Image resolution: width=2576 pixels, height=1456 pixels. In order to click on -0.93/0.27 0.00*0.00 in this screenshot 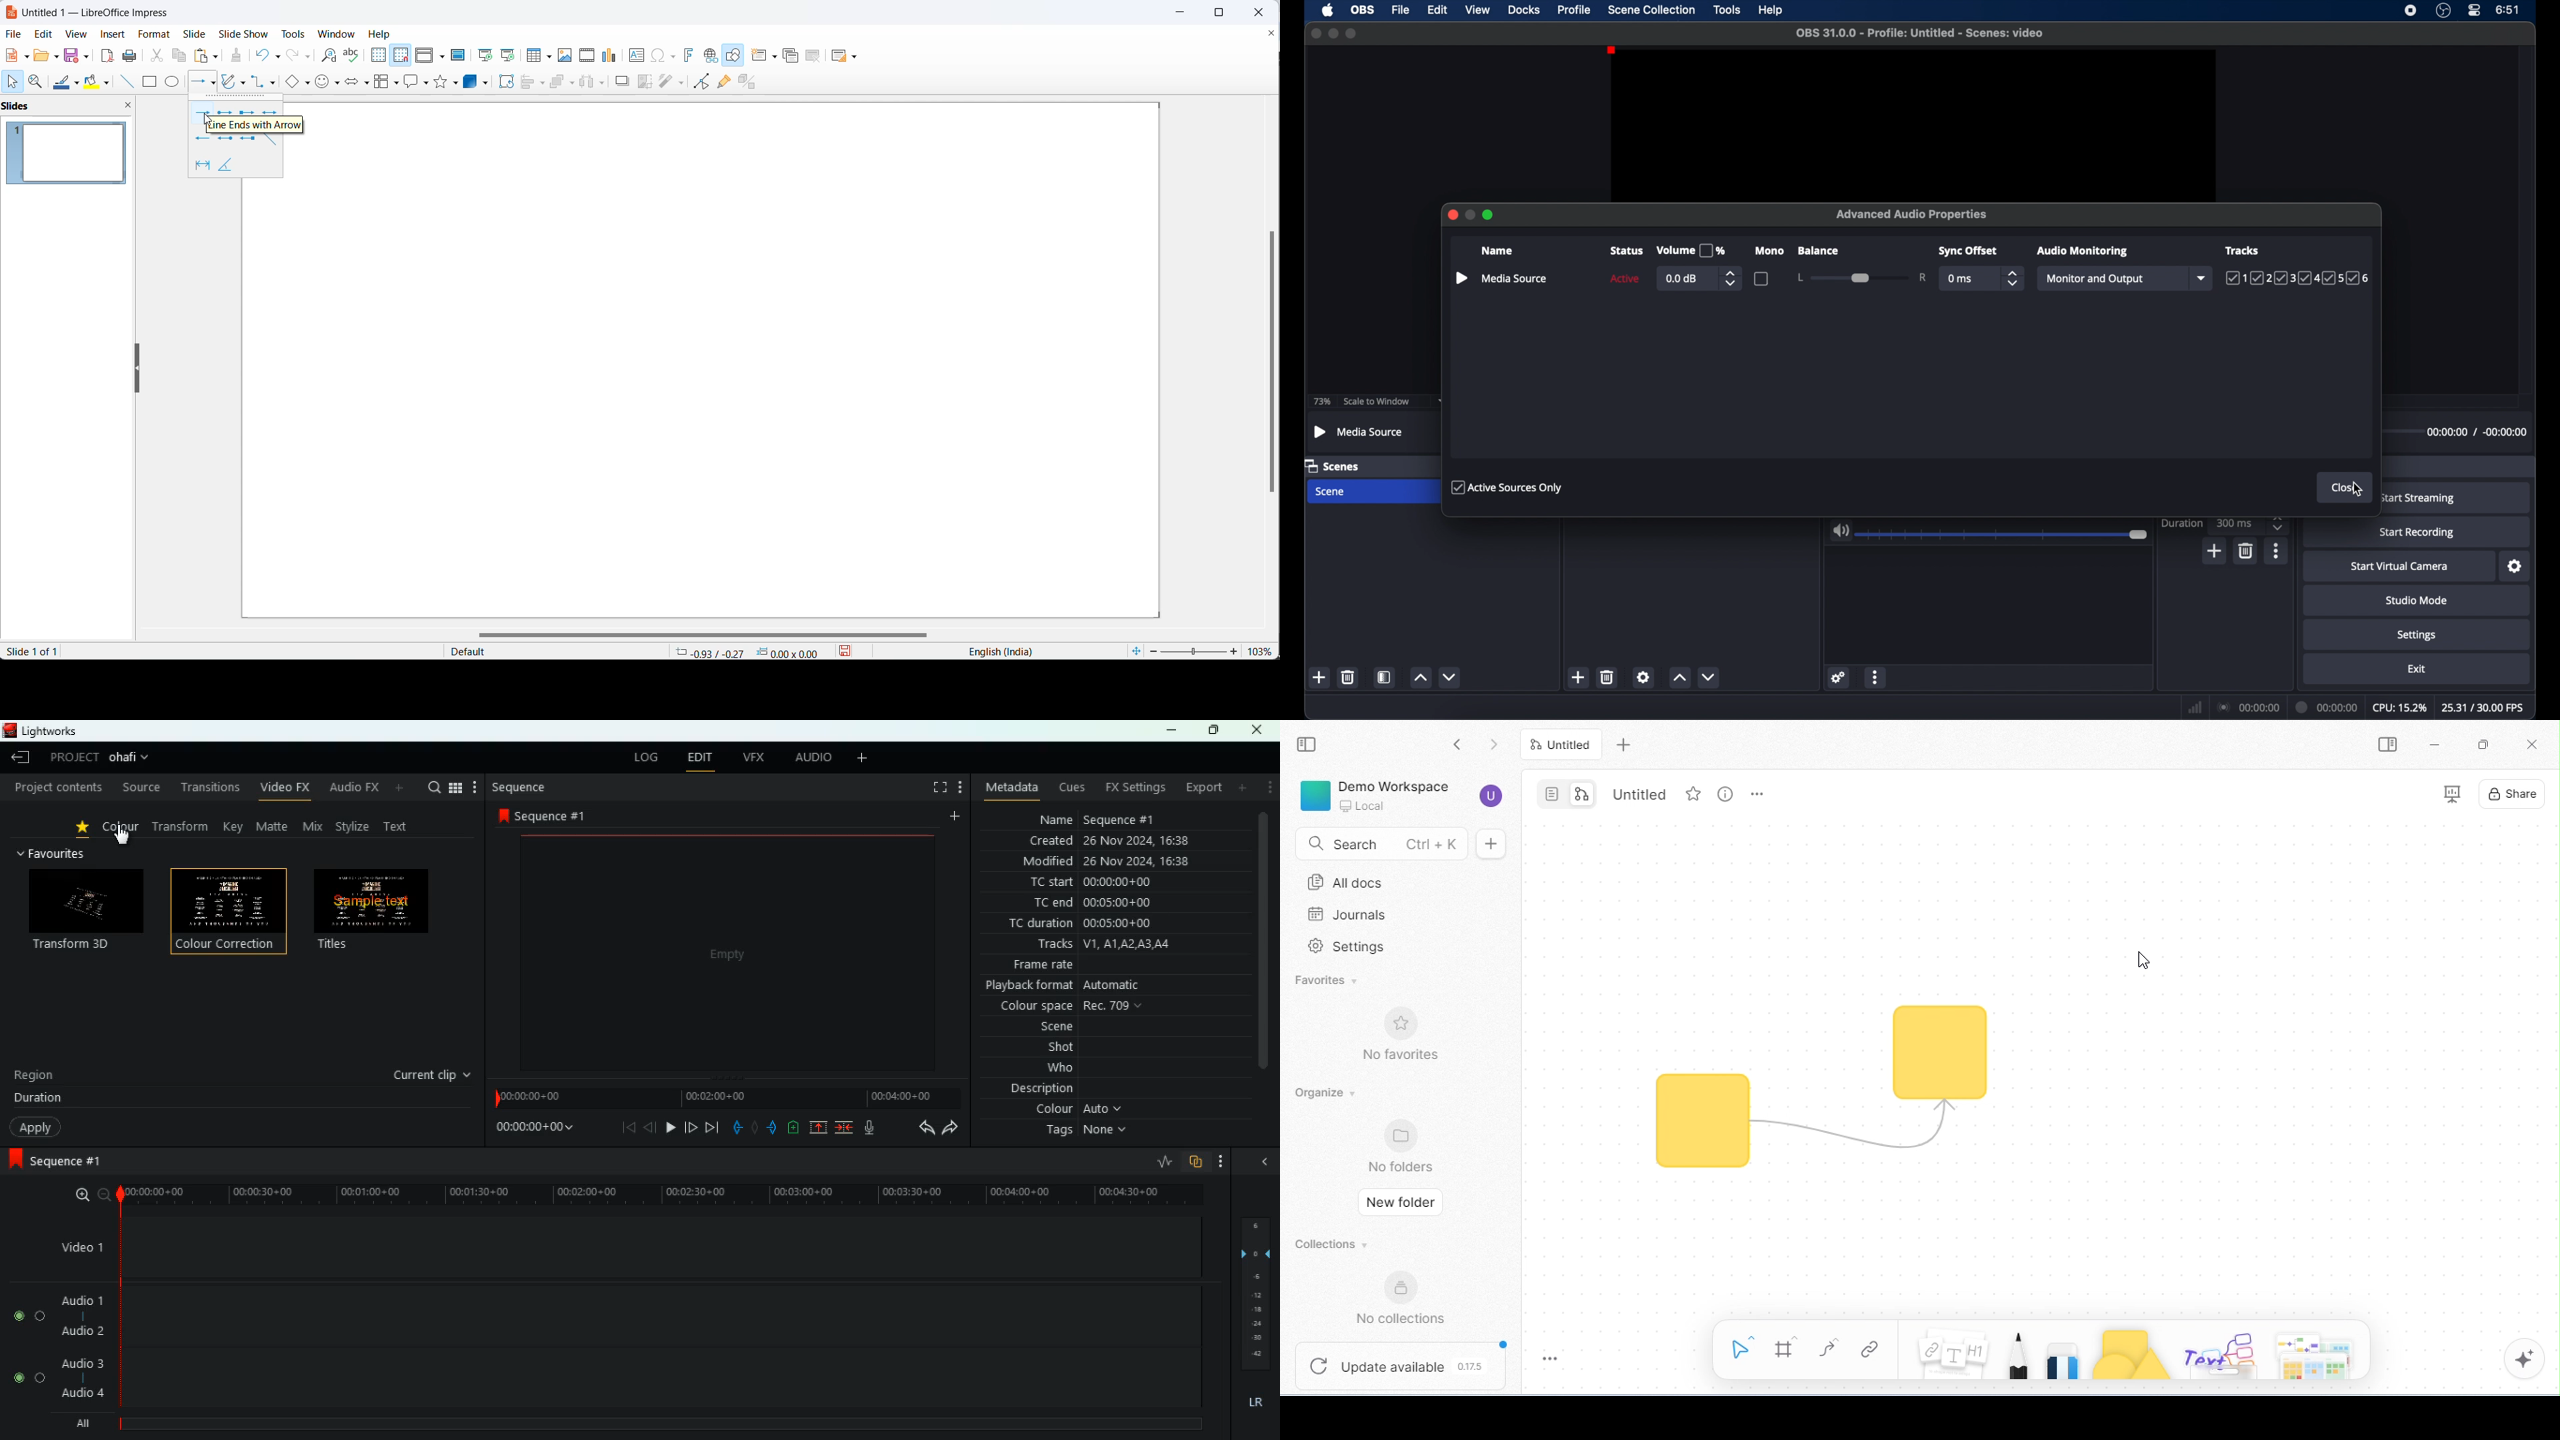, I will do `click(752, 652)`.